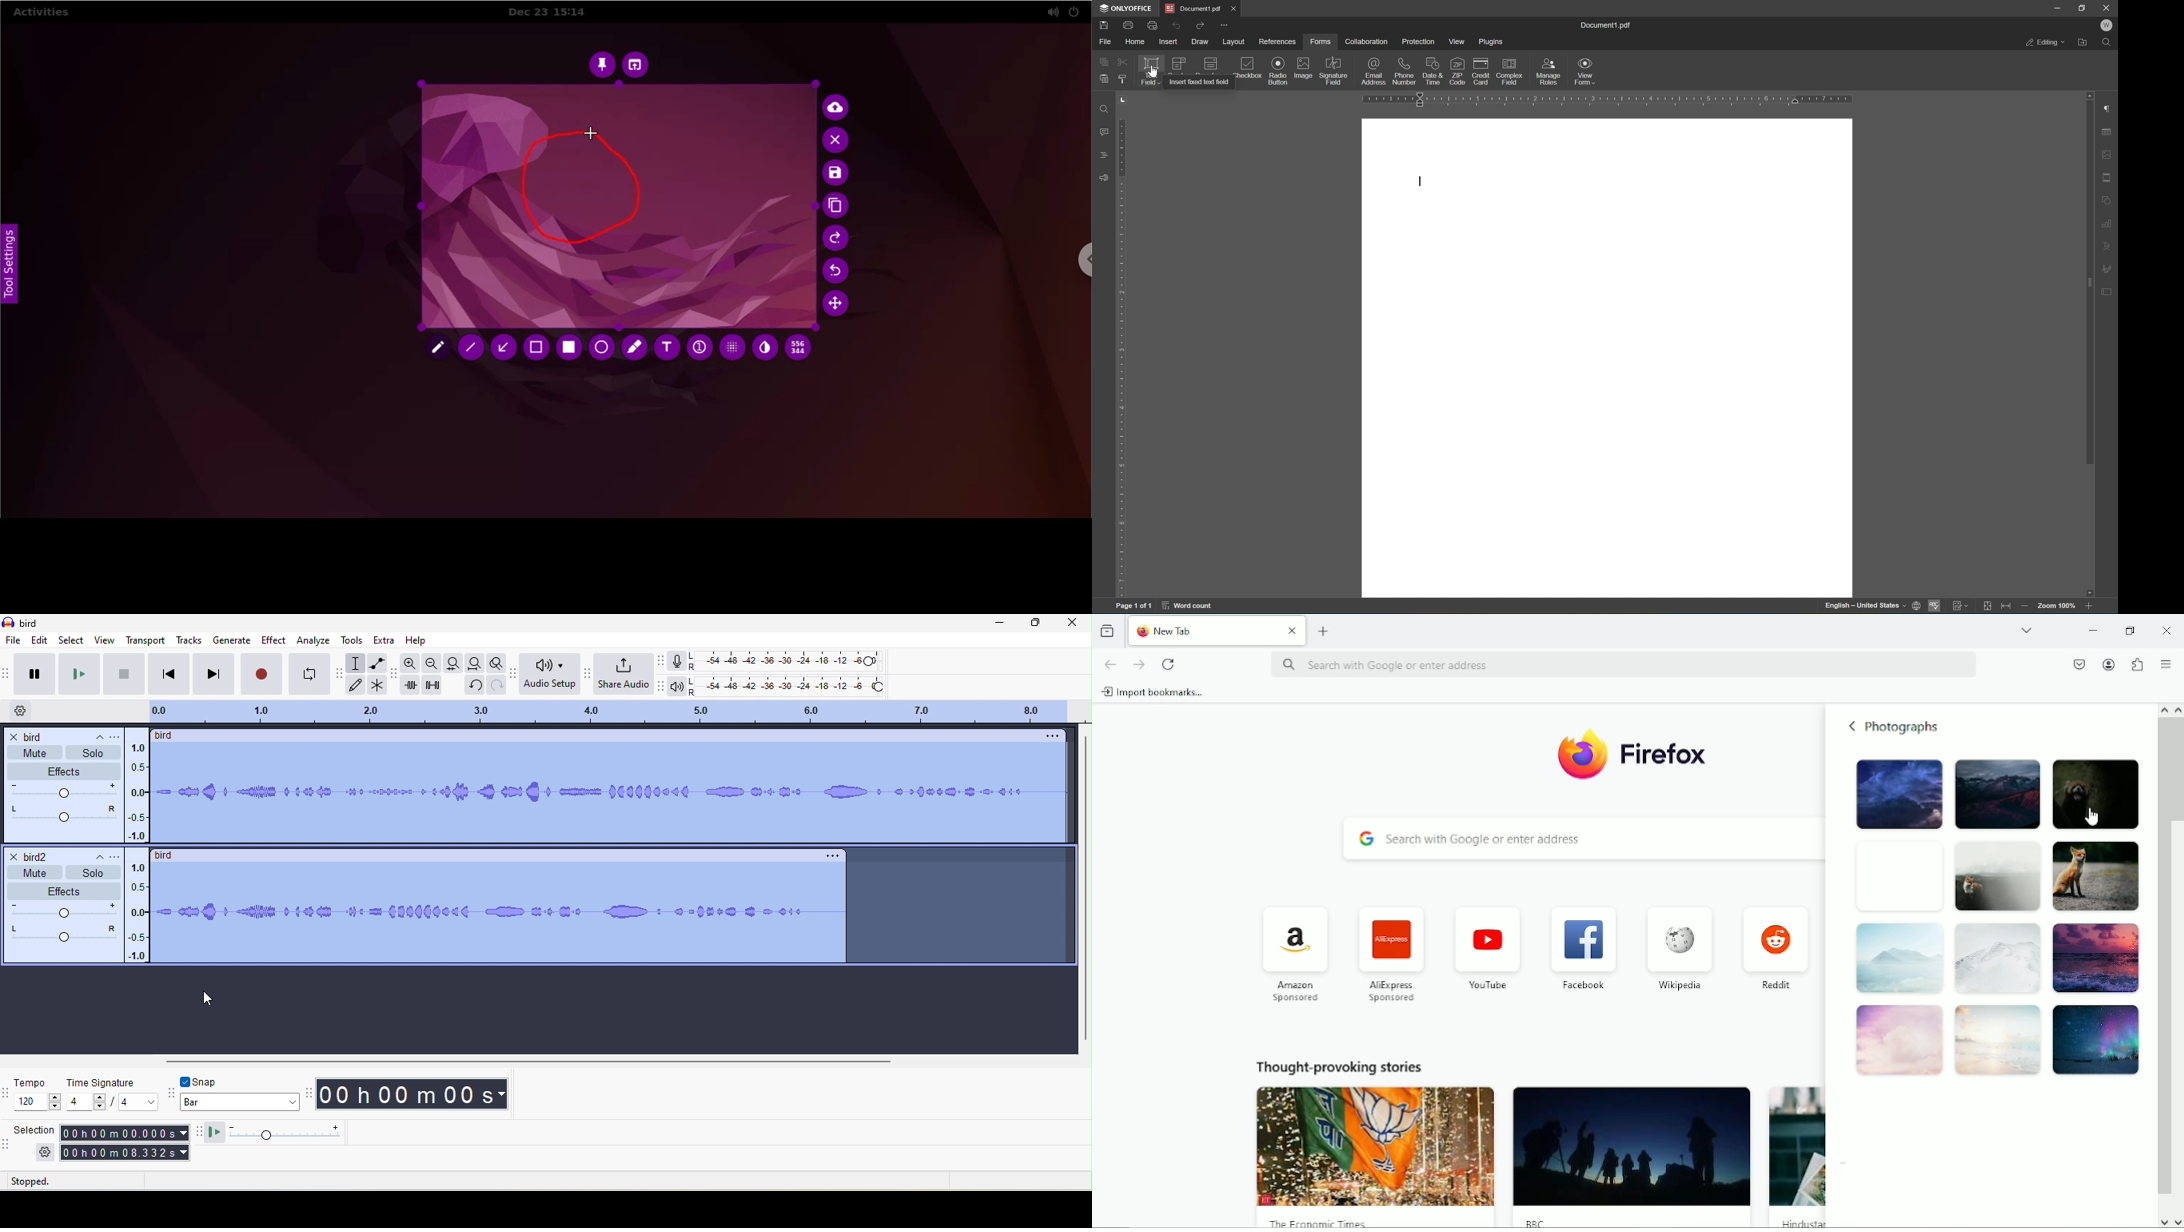 The image size is (2184, 1232). What do you see at coordinates (2177, 1222) in the screenshot?
I see `scroll down` at bounding box center [2177, 1222].